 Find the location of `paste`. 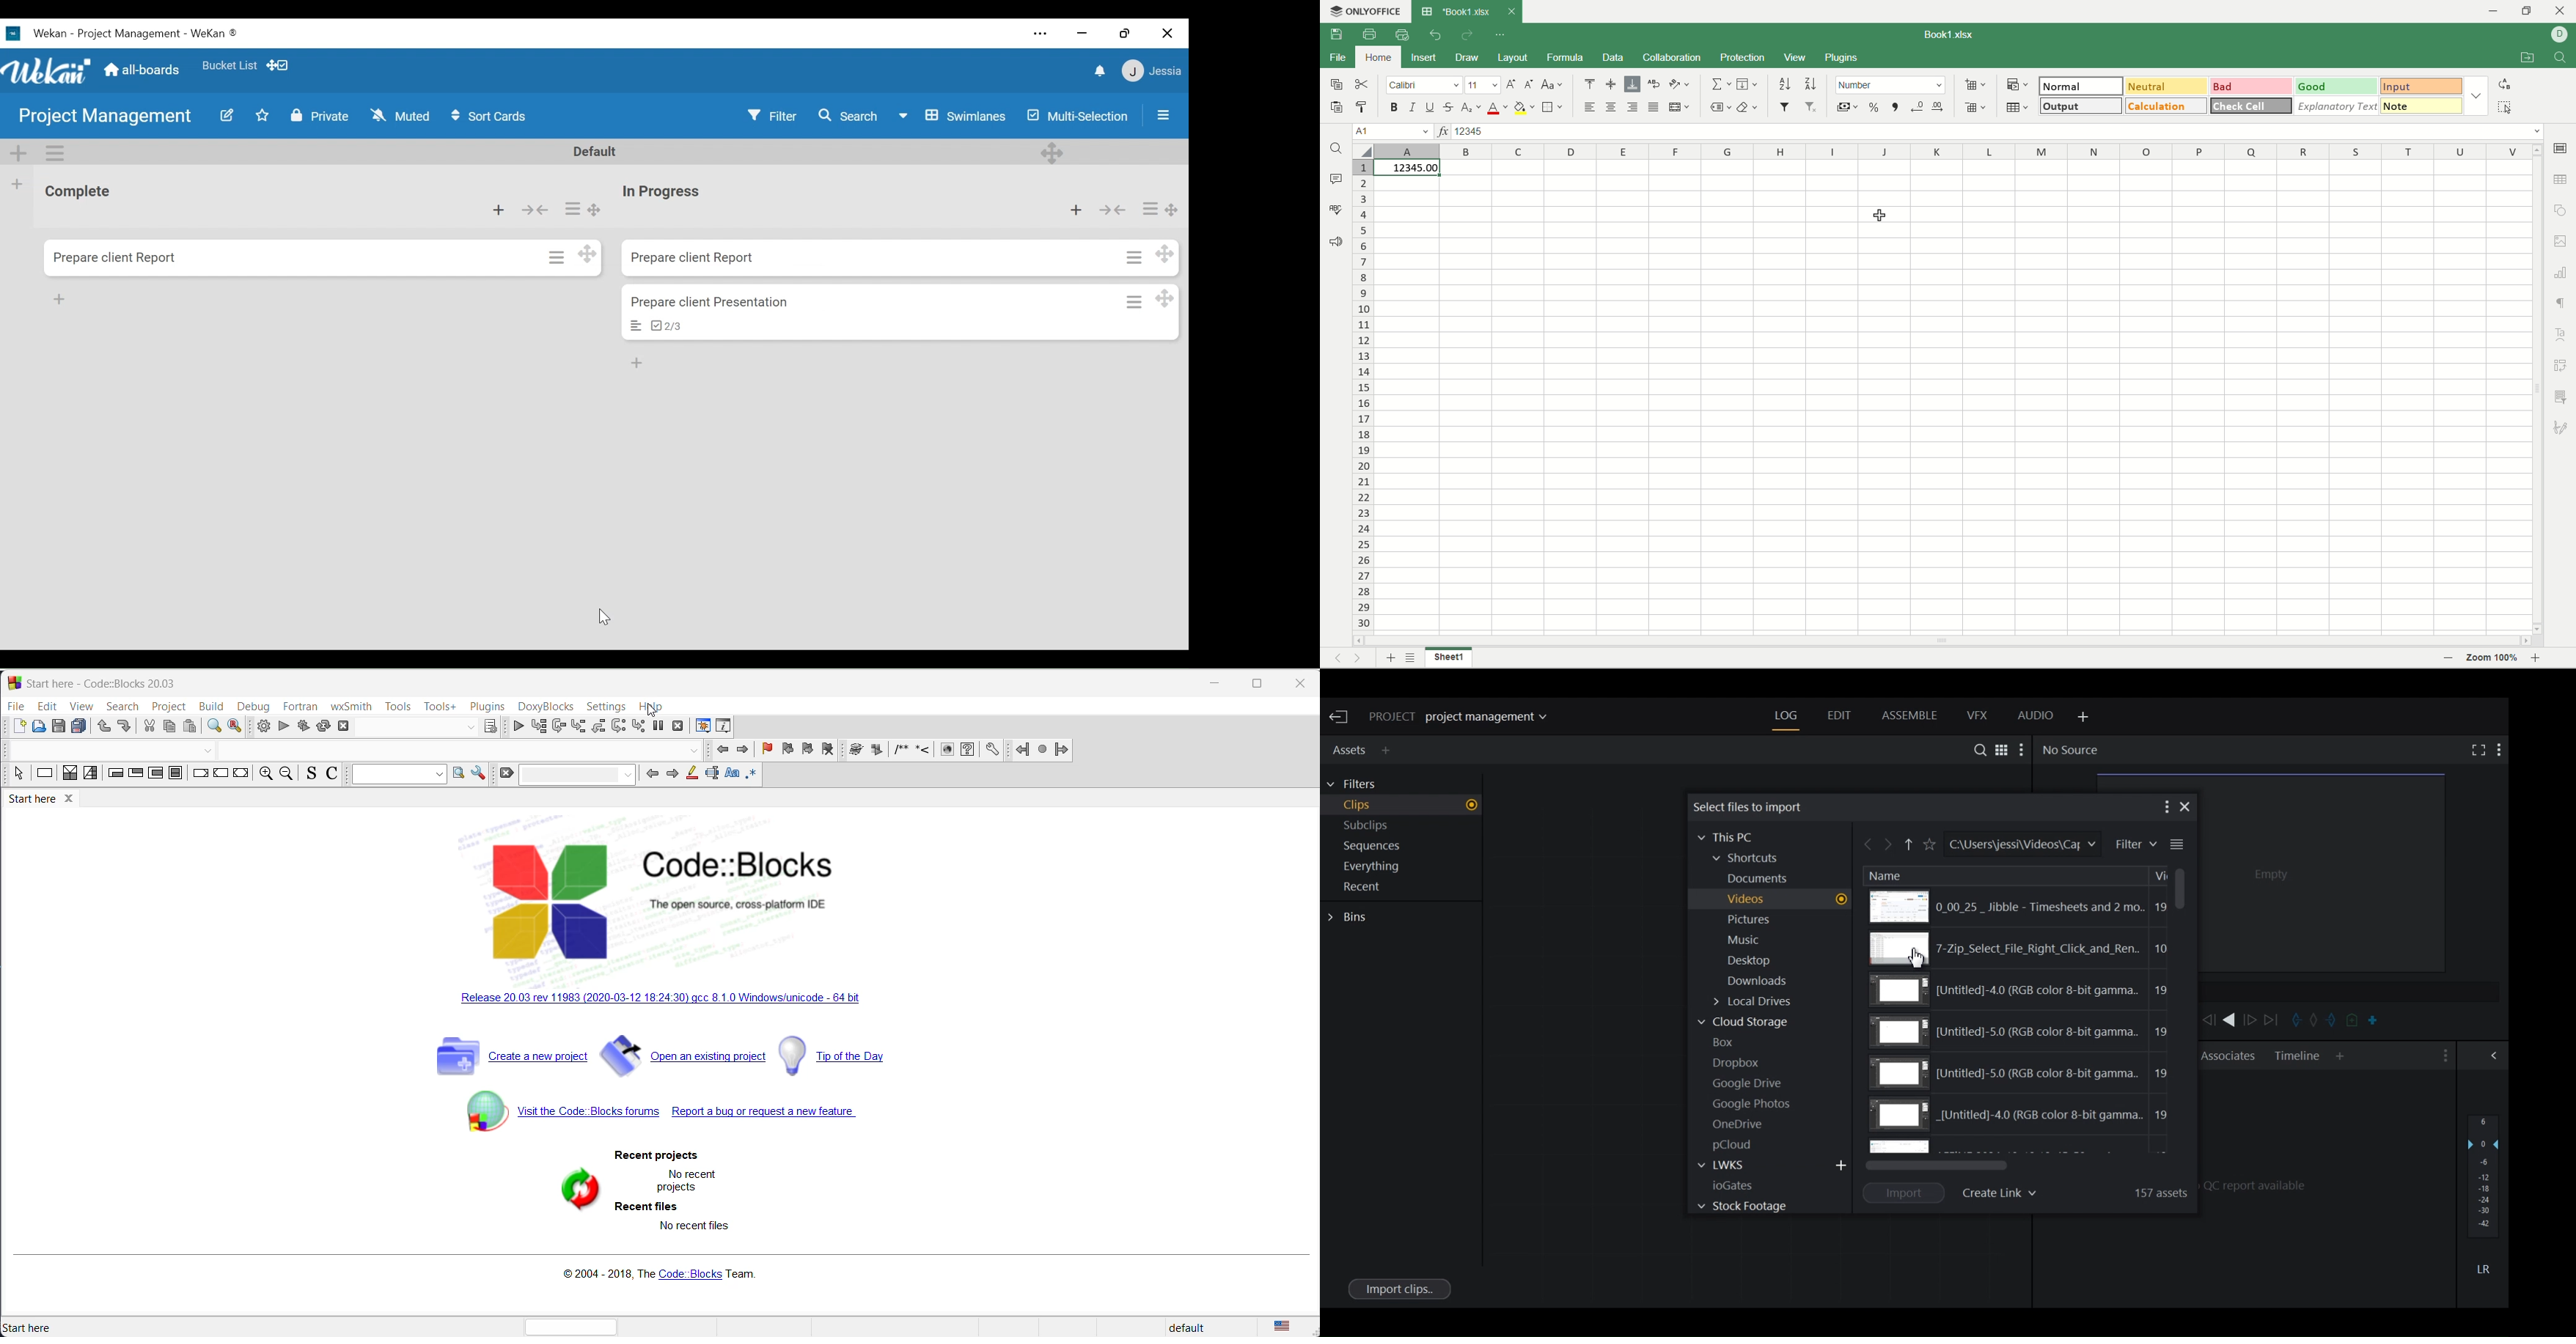

paste is located at coordinates (1336, 108).